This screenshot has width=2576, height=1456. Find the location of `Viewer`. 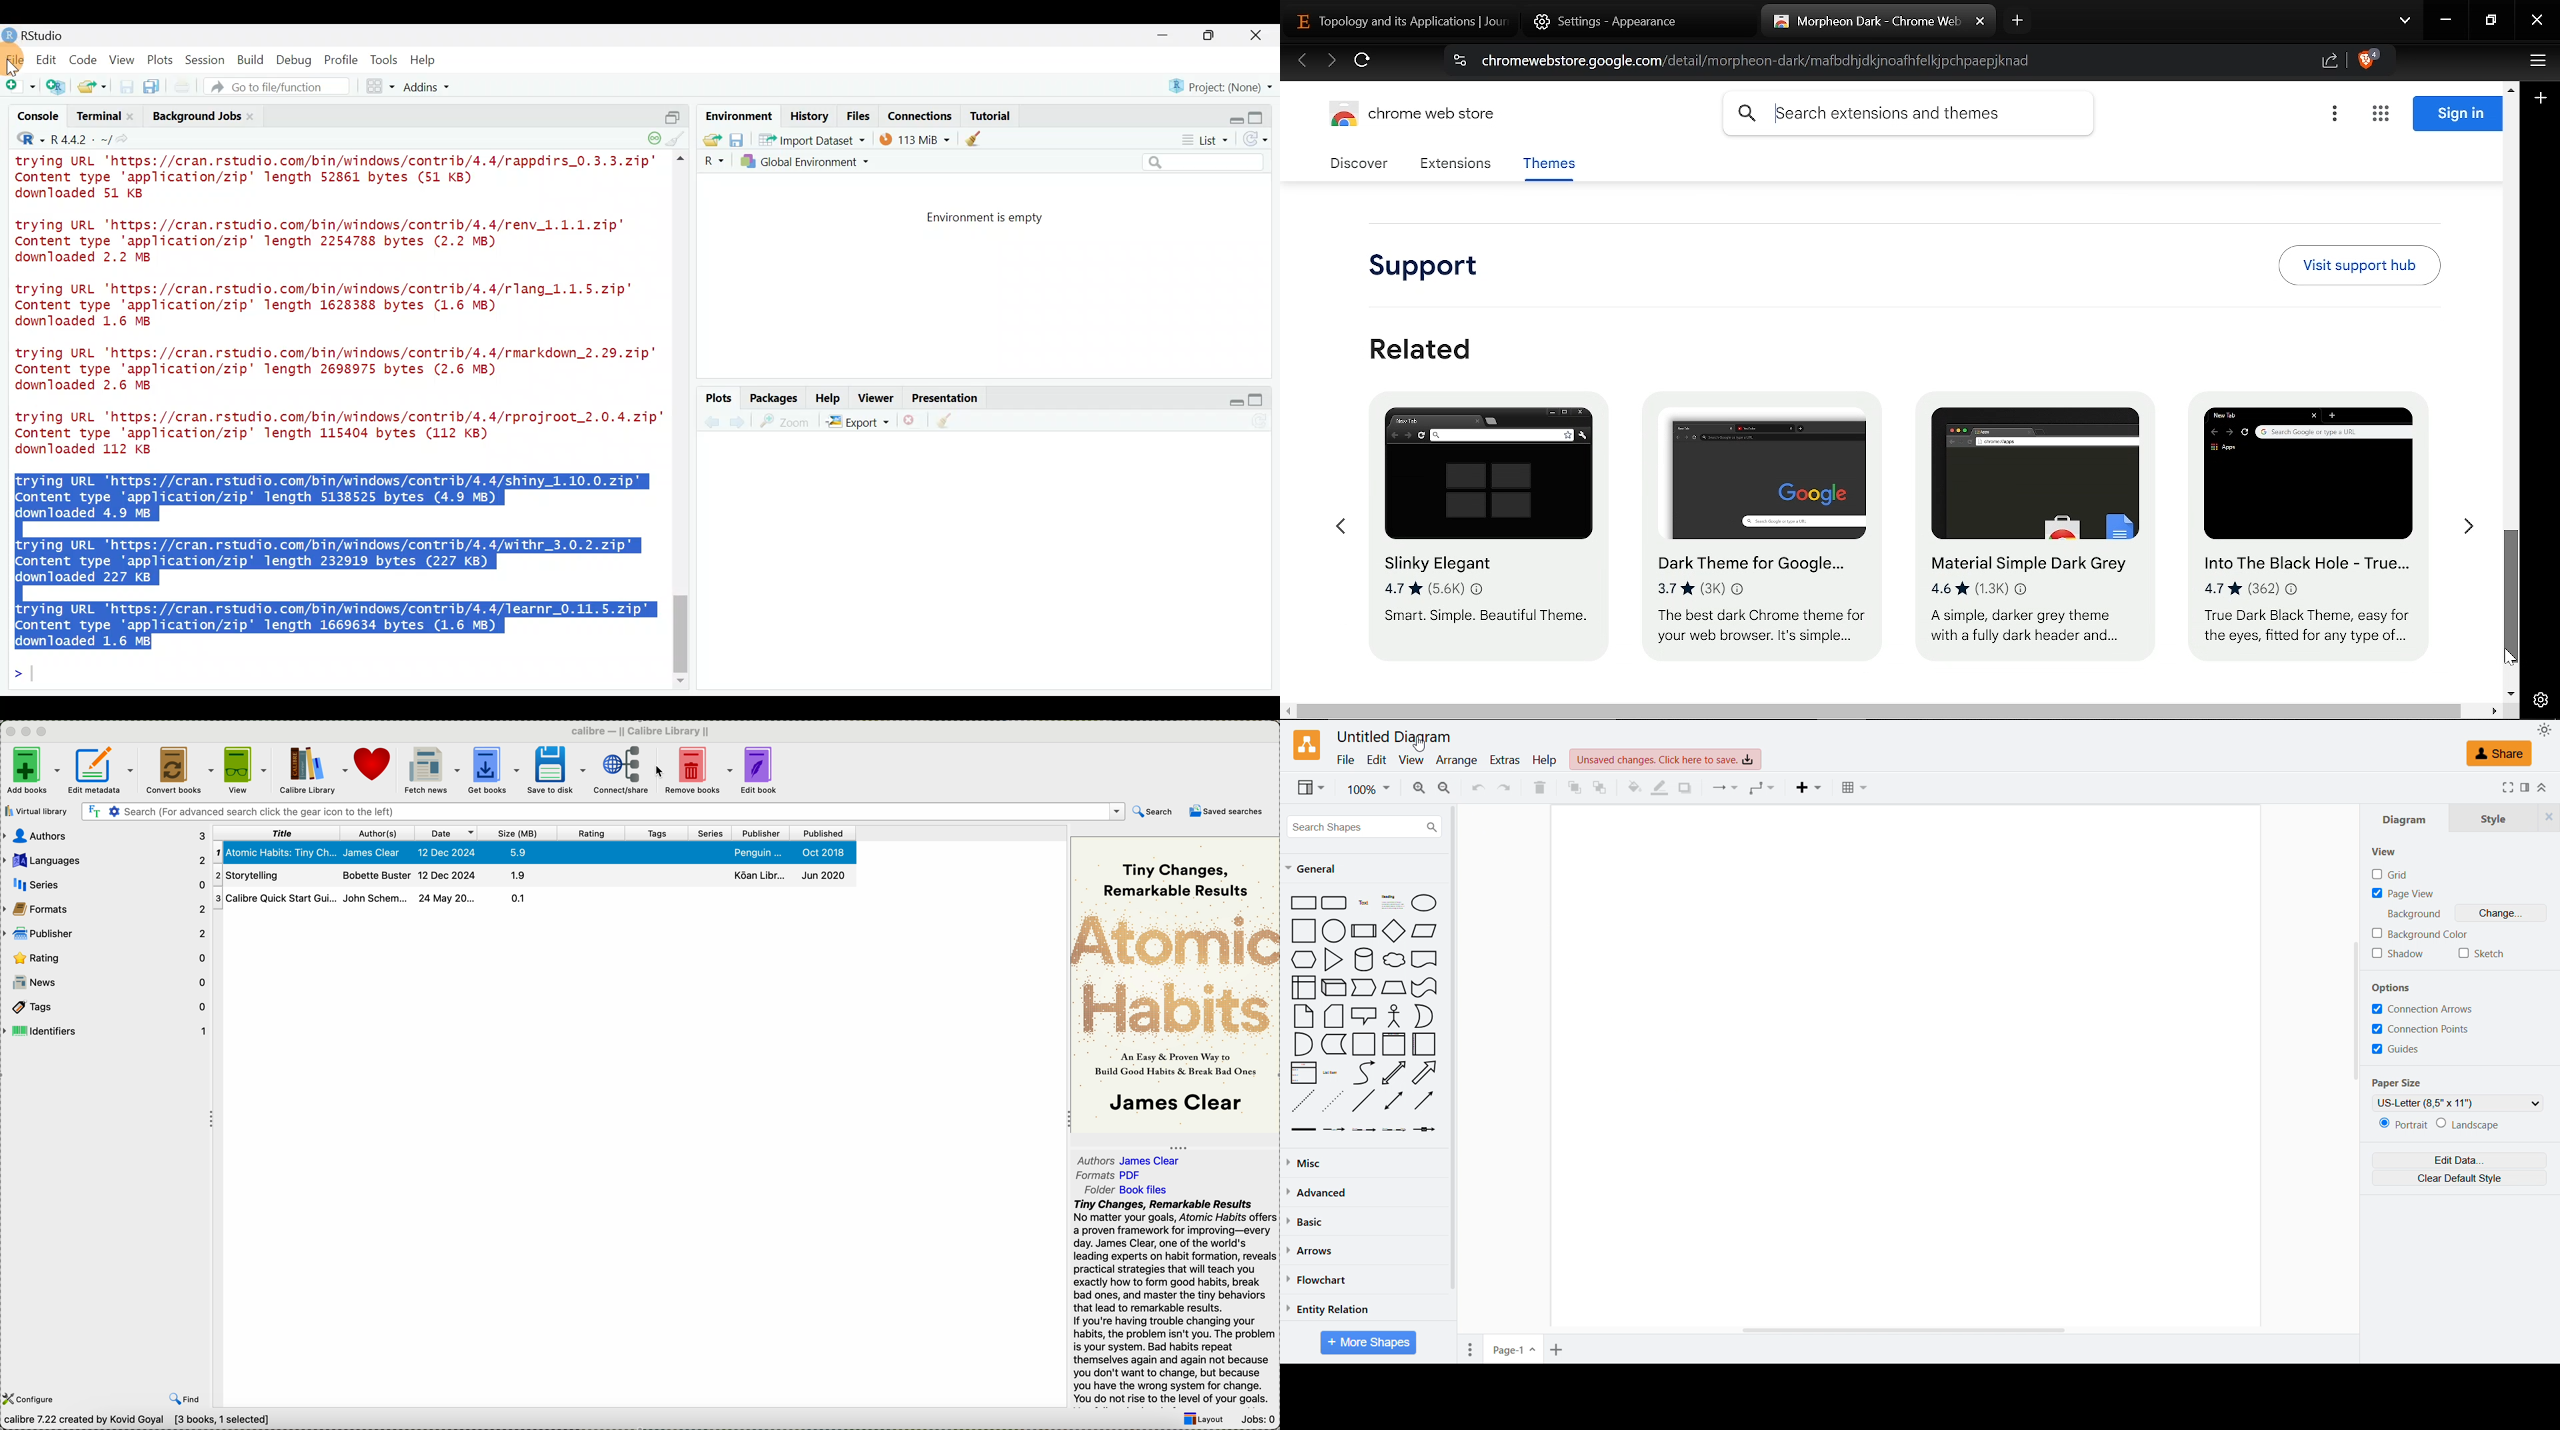

Viewer is located at coordinates (876, 399).